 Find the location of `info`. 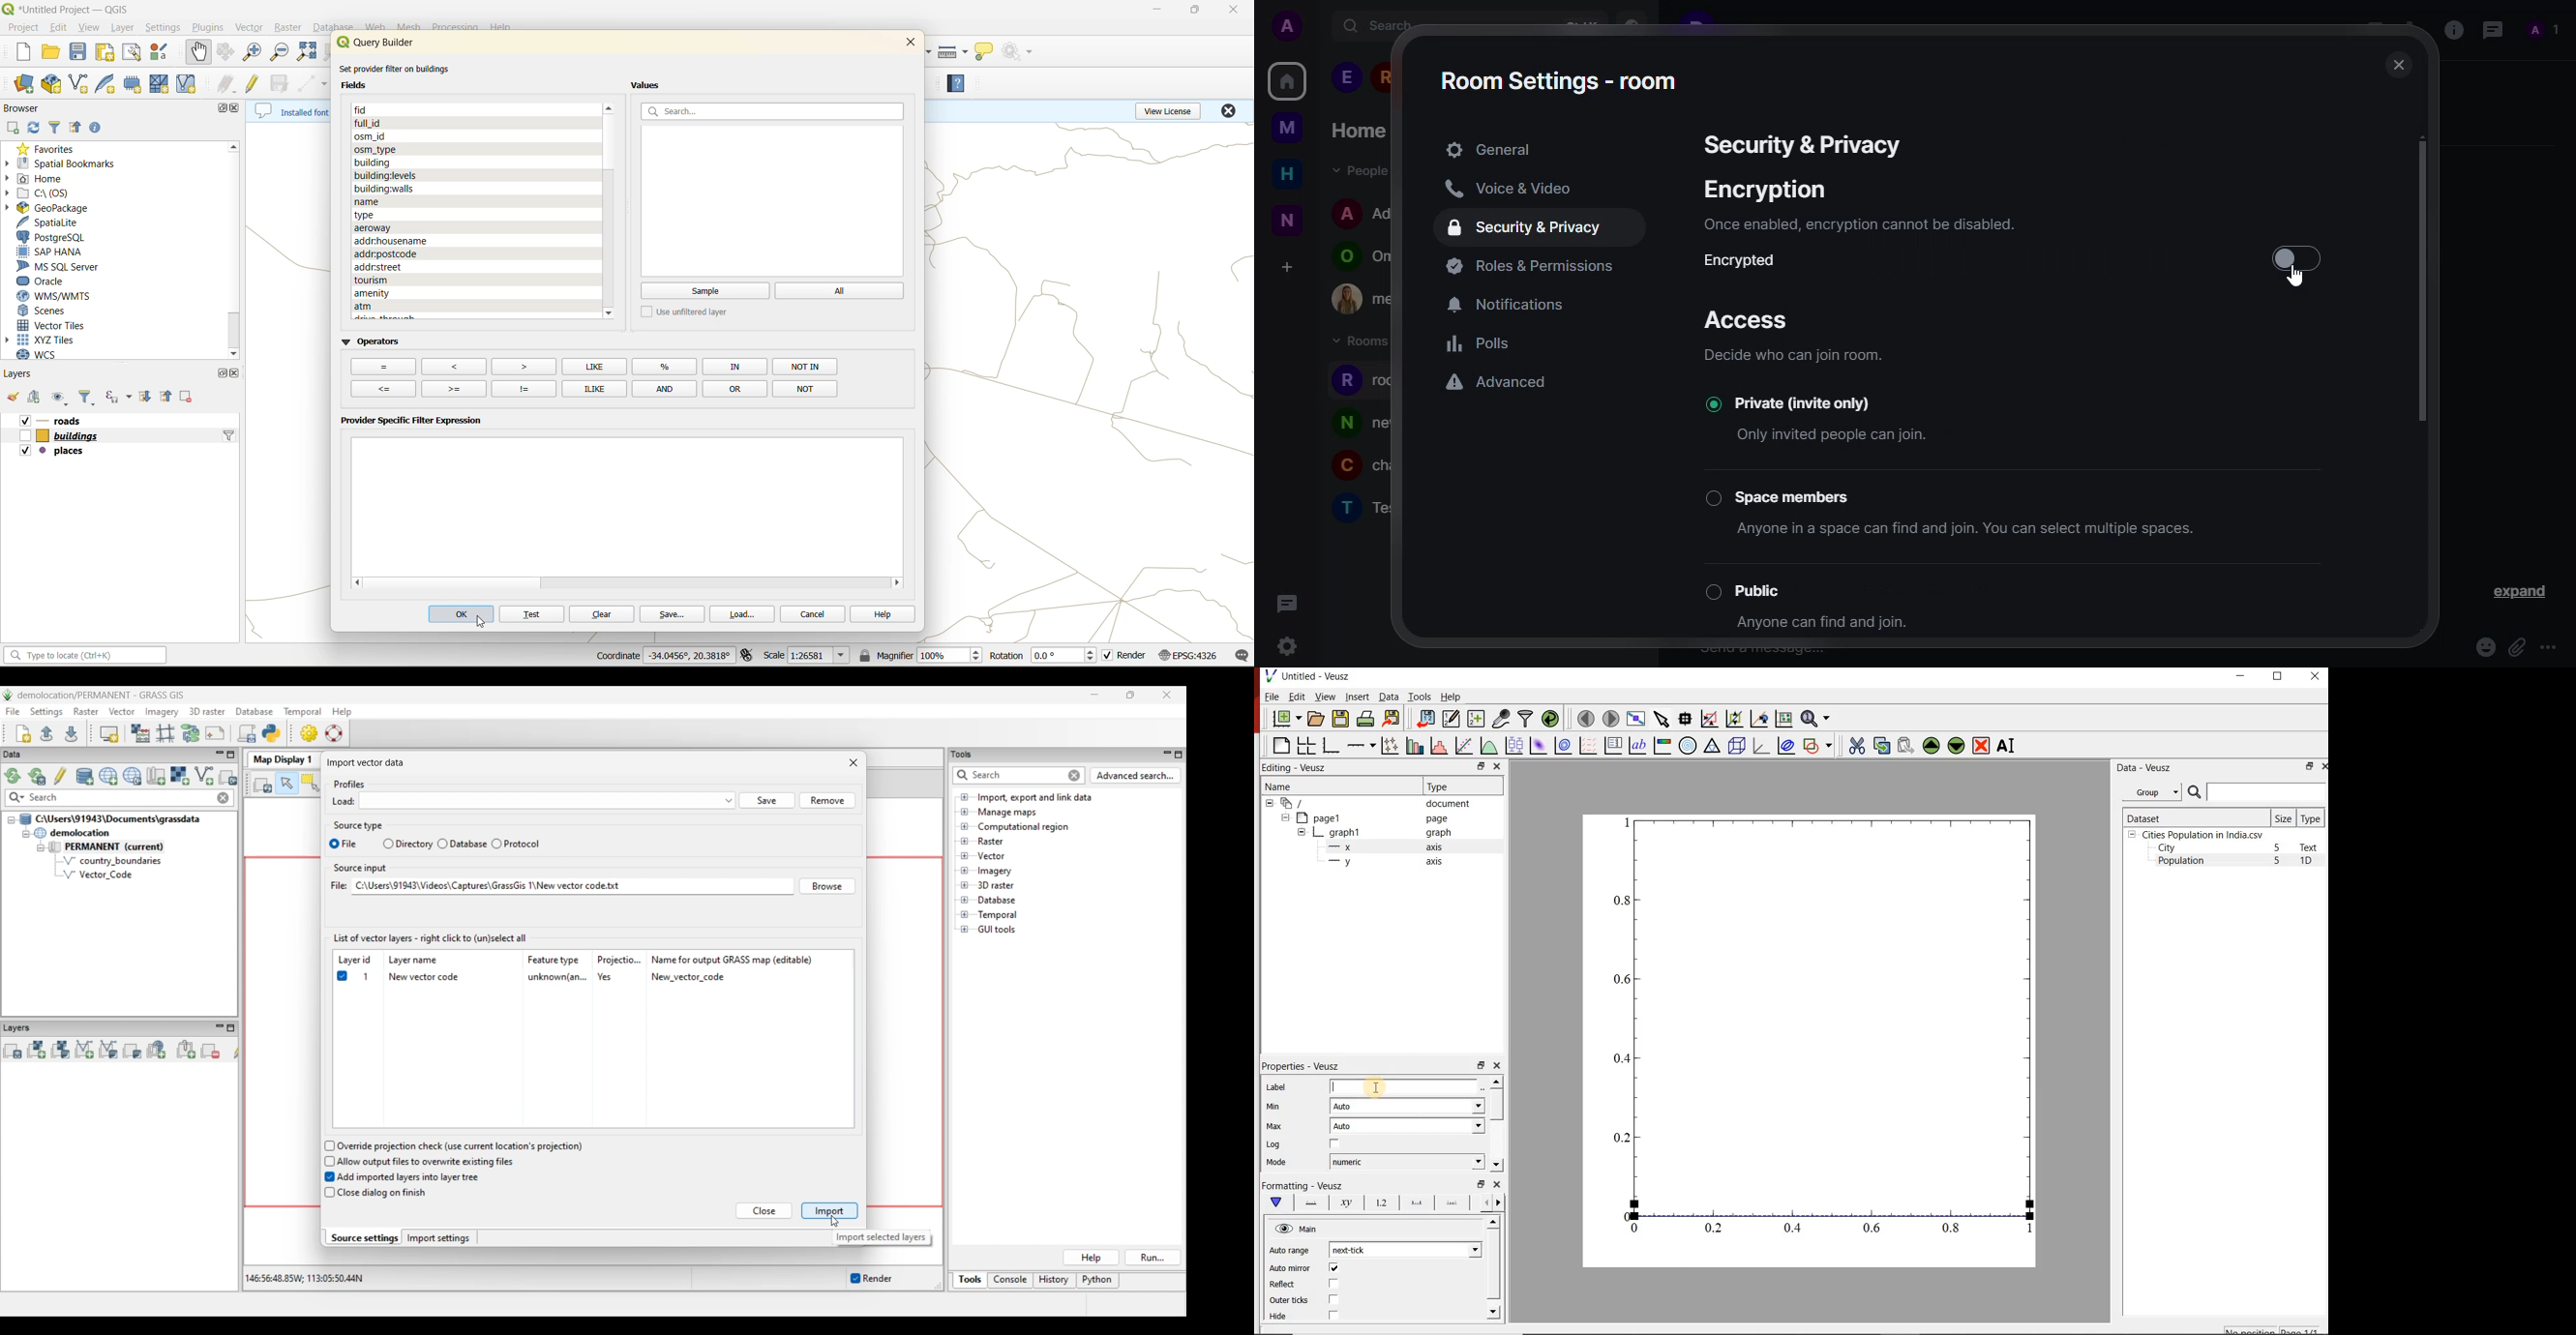

info is located at coordinates (2452, 28).